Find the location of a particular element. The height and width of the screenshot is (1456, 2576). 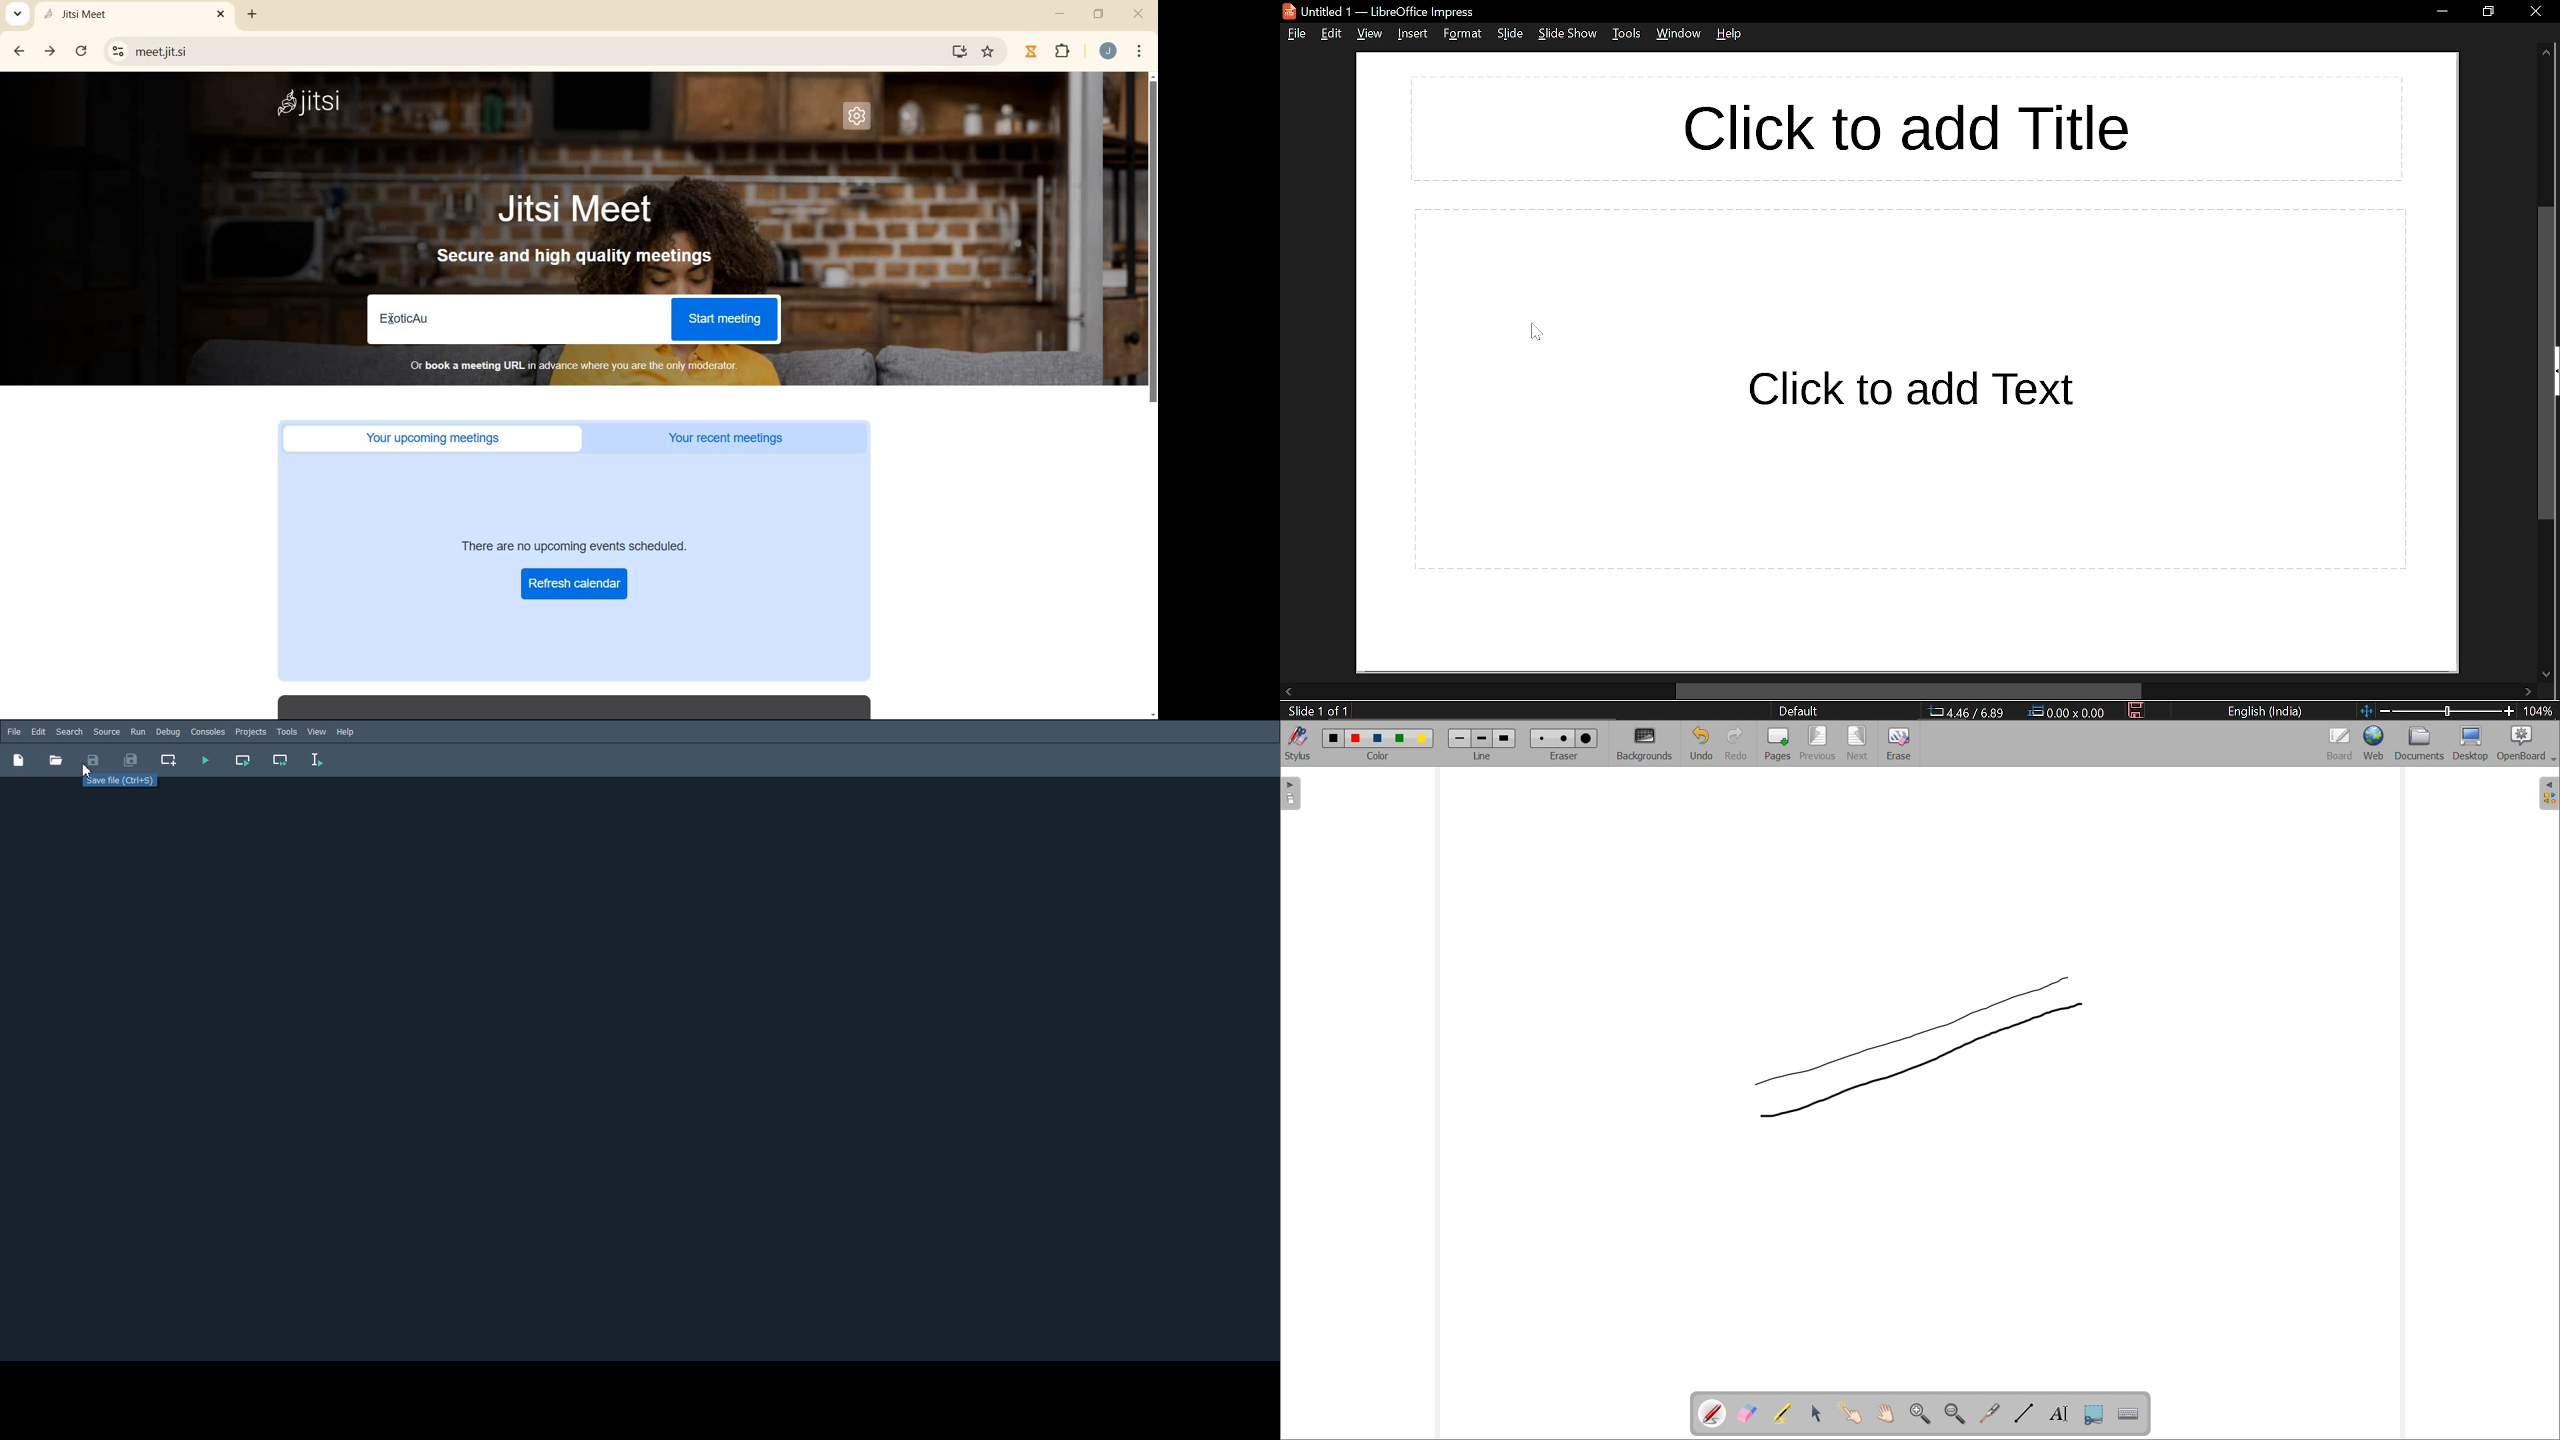

slide is located at coordinates (1511, 34).